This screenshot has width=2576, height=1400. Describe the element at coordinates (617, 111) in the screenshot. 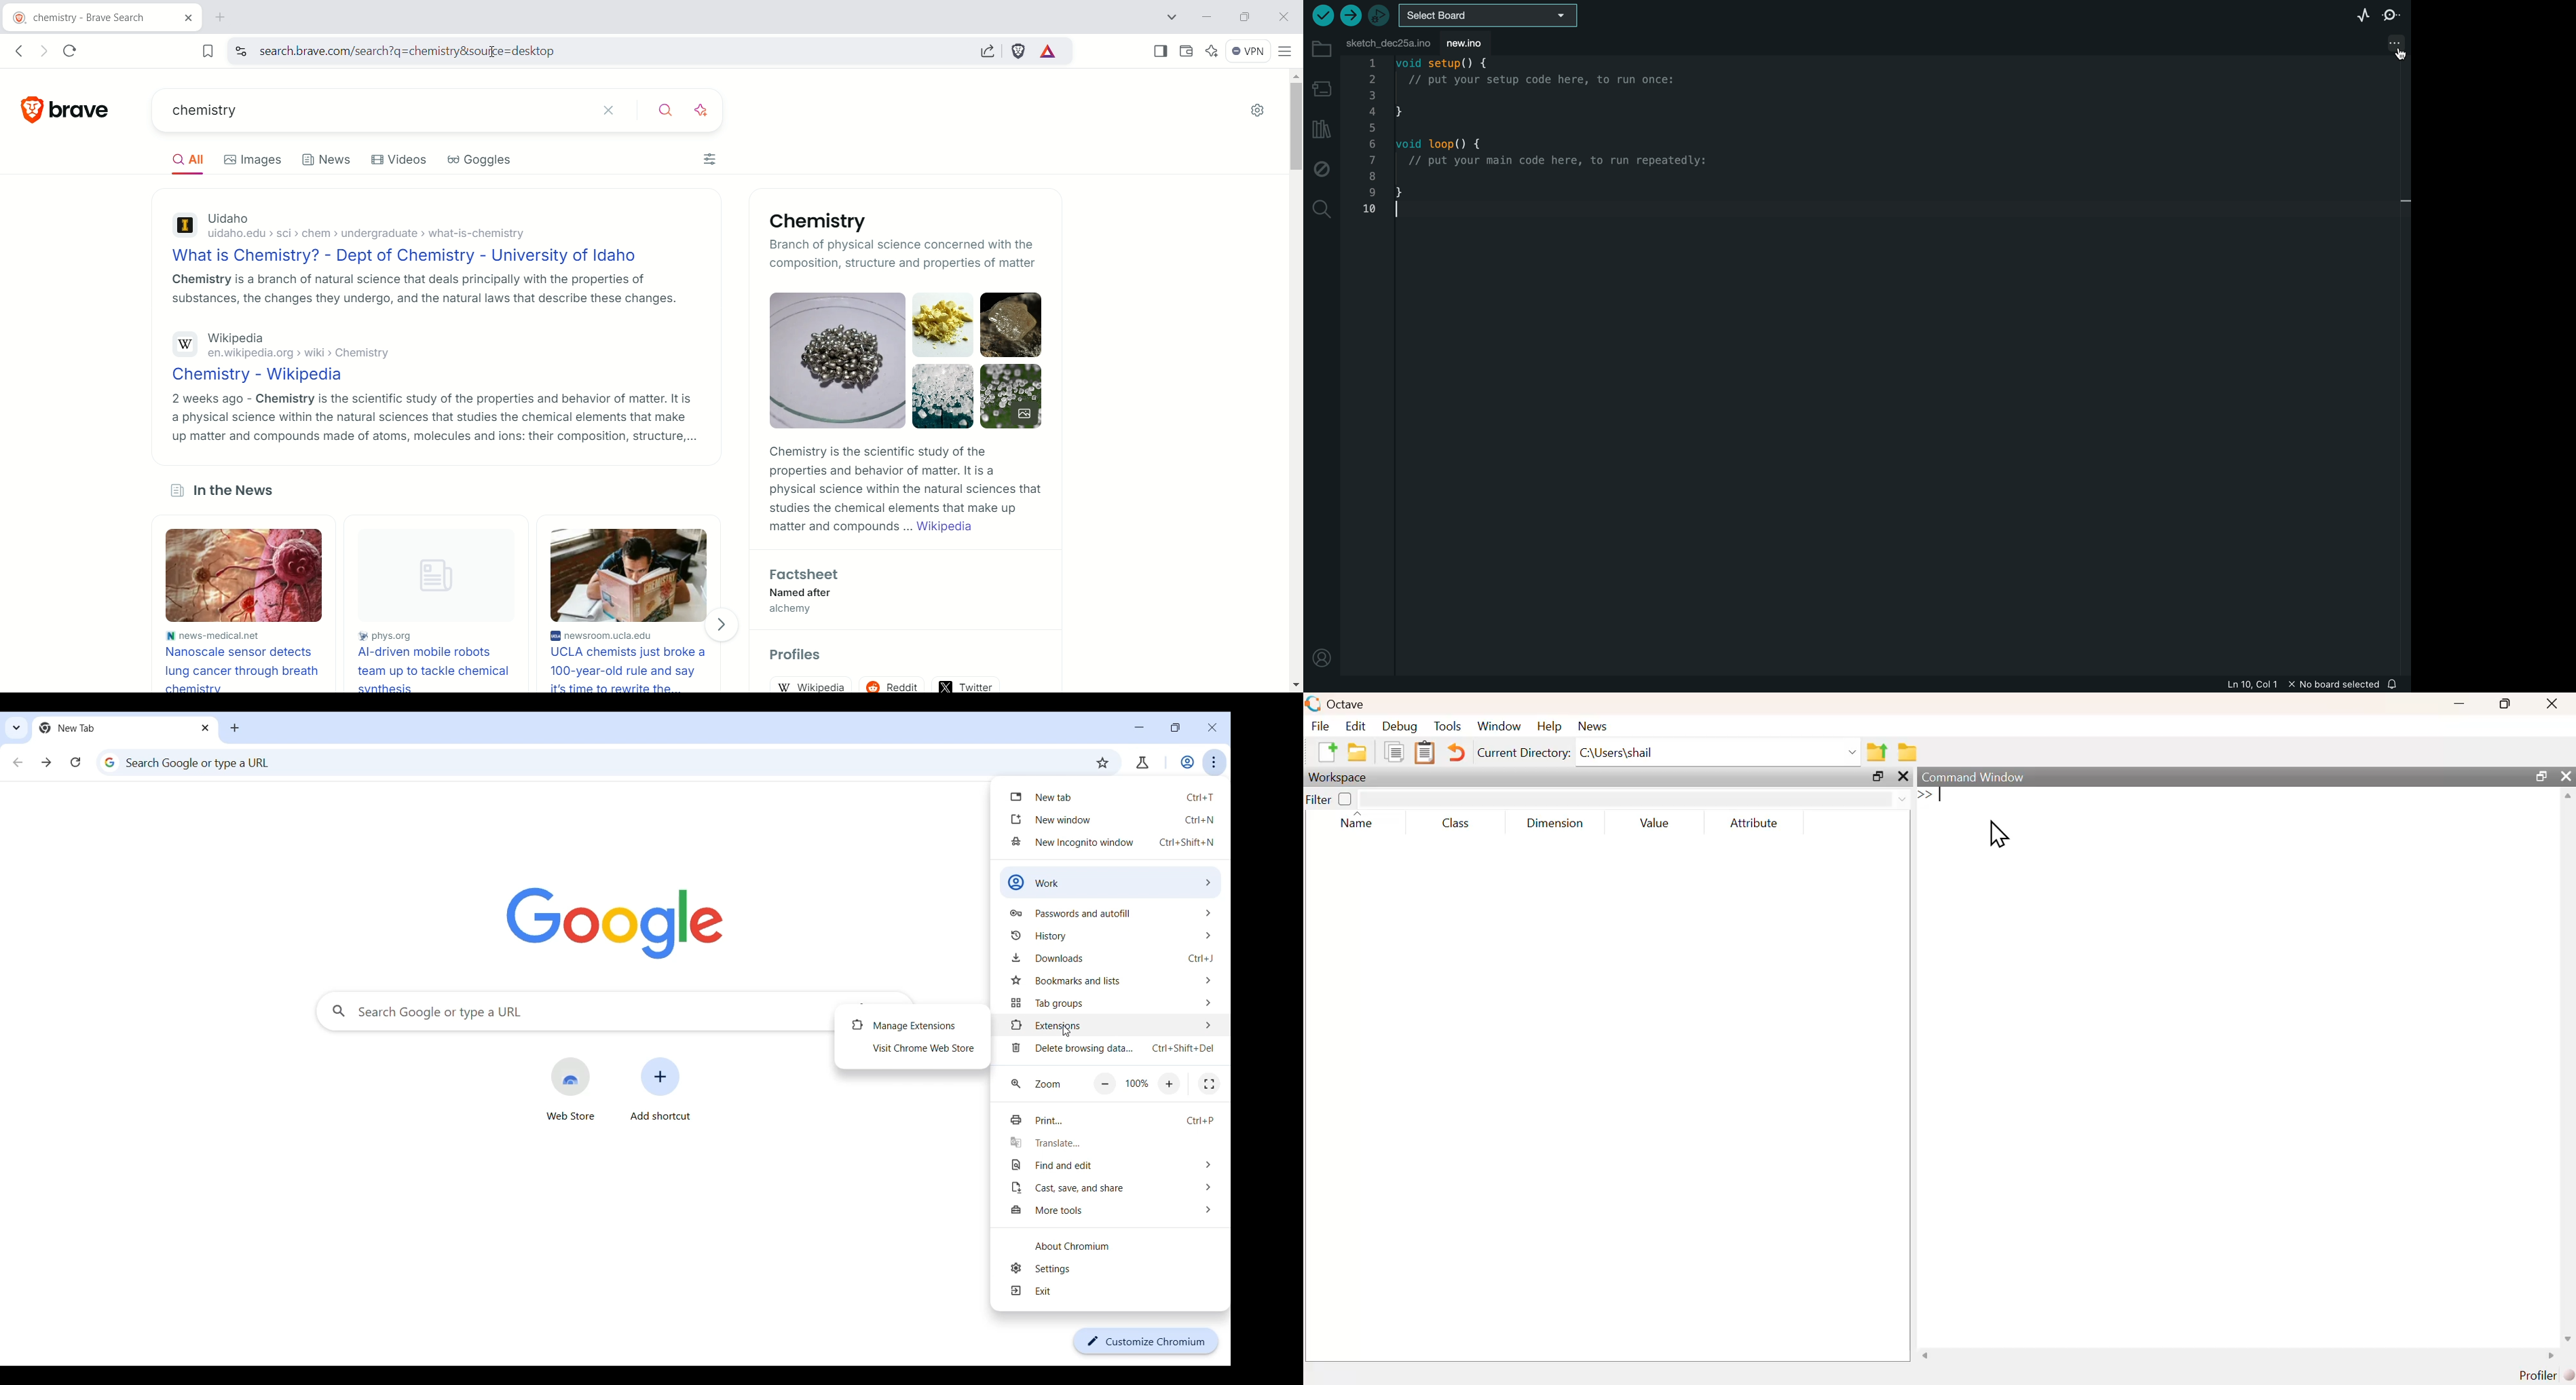

I see `erase all` at that location.